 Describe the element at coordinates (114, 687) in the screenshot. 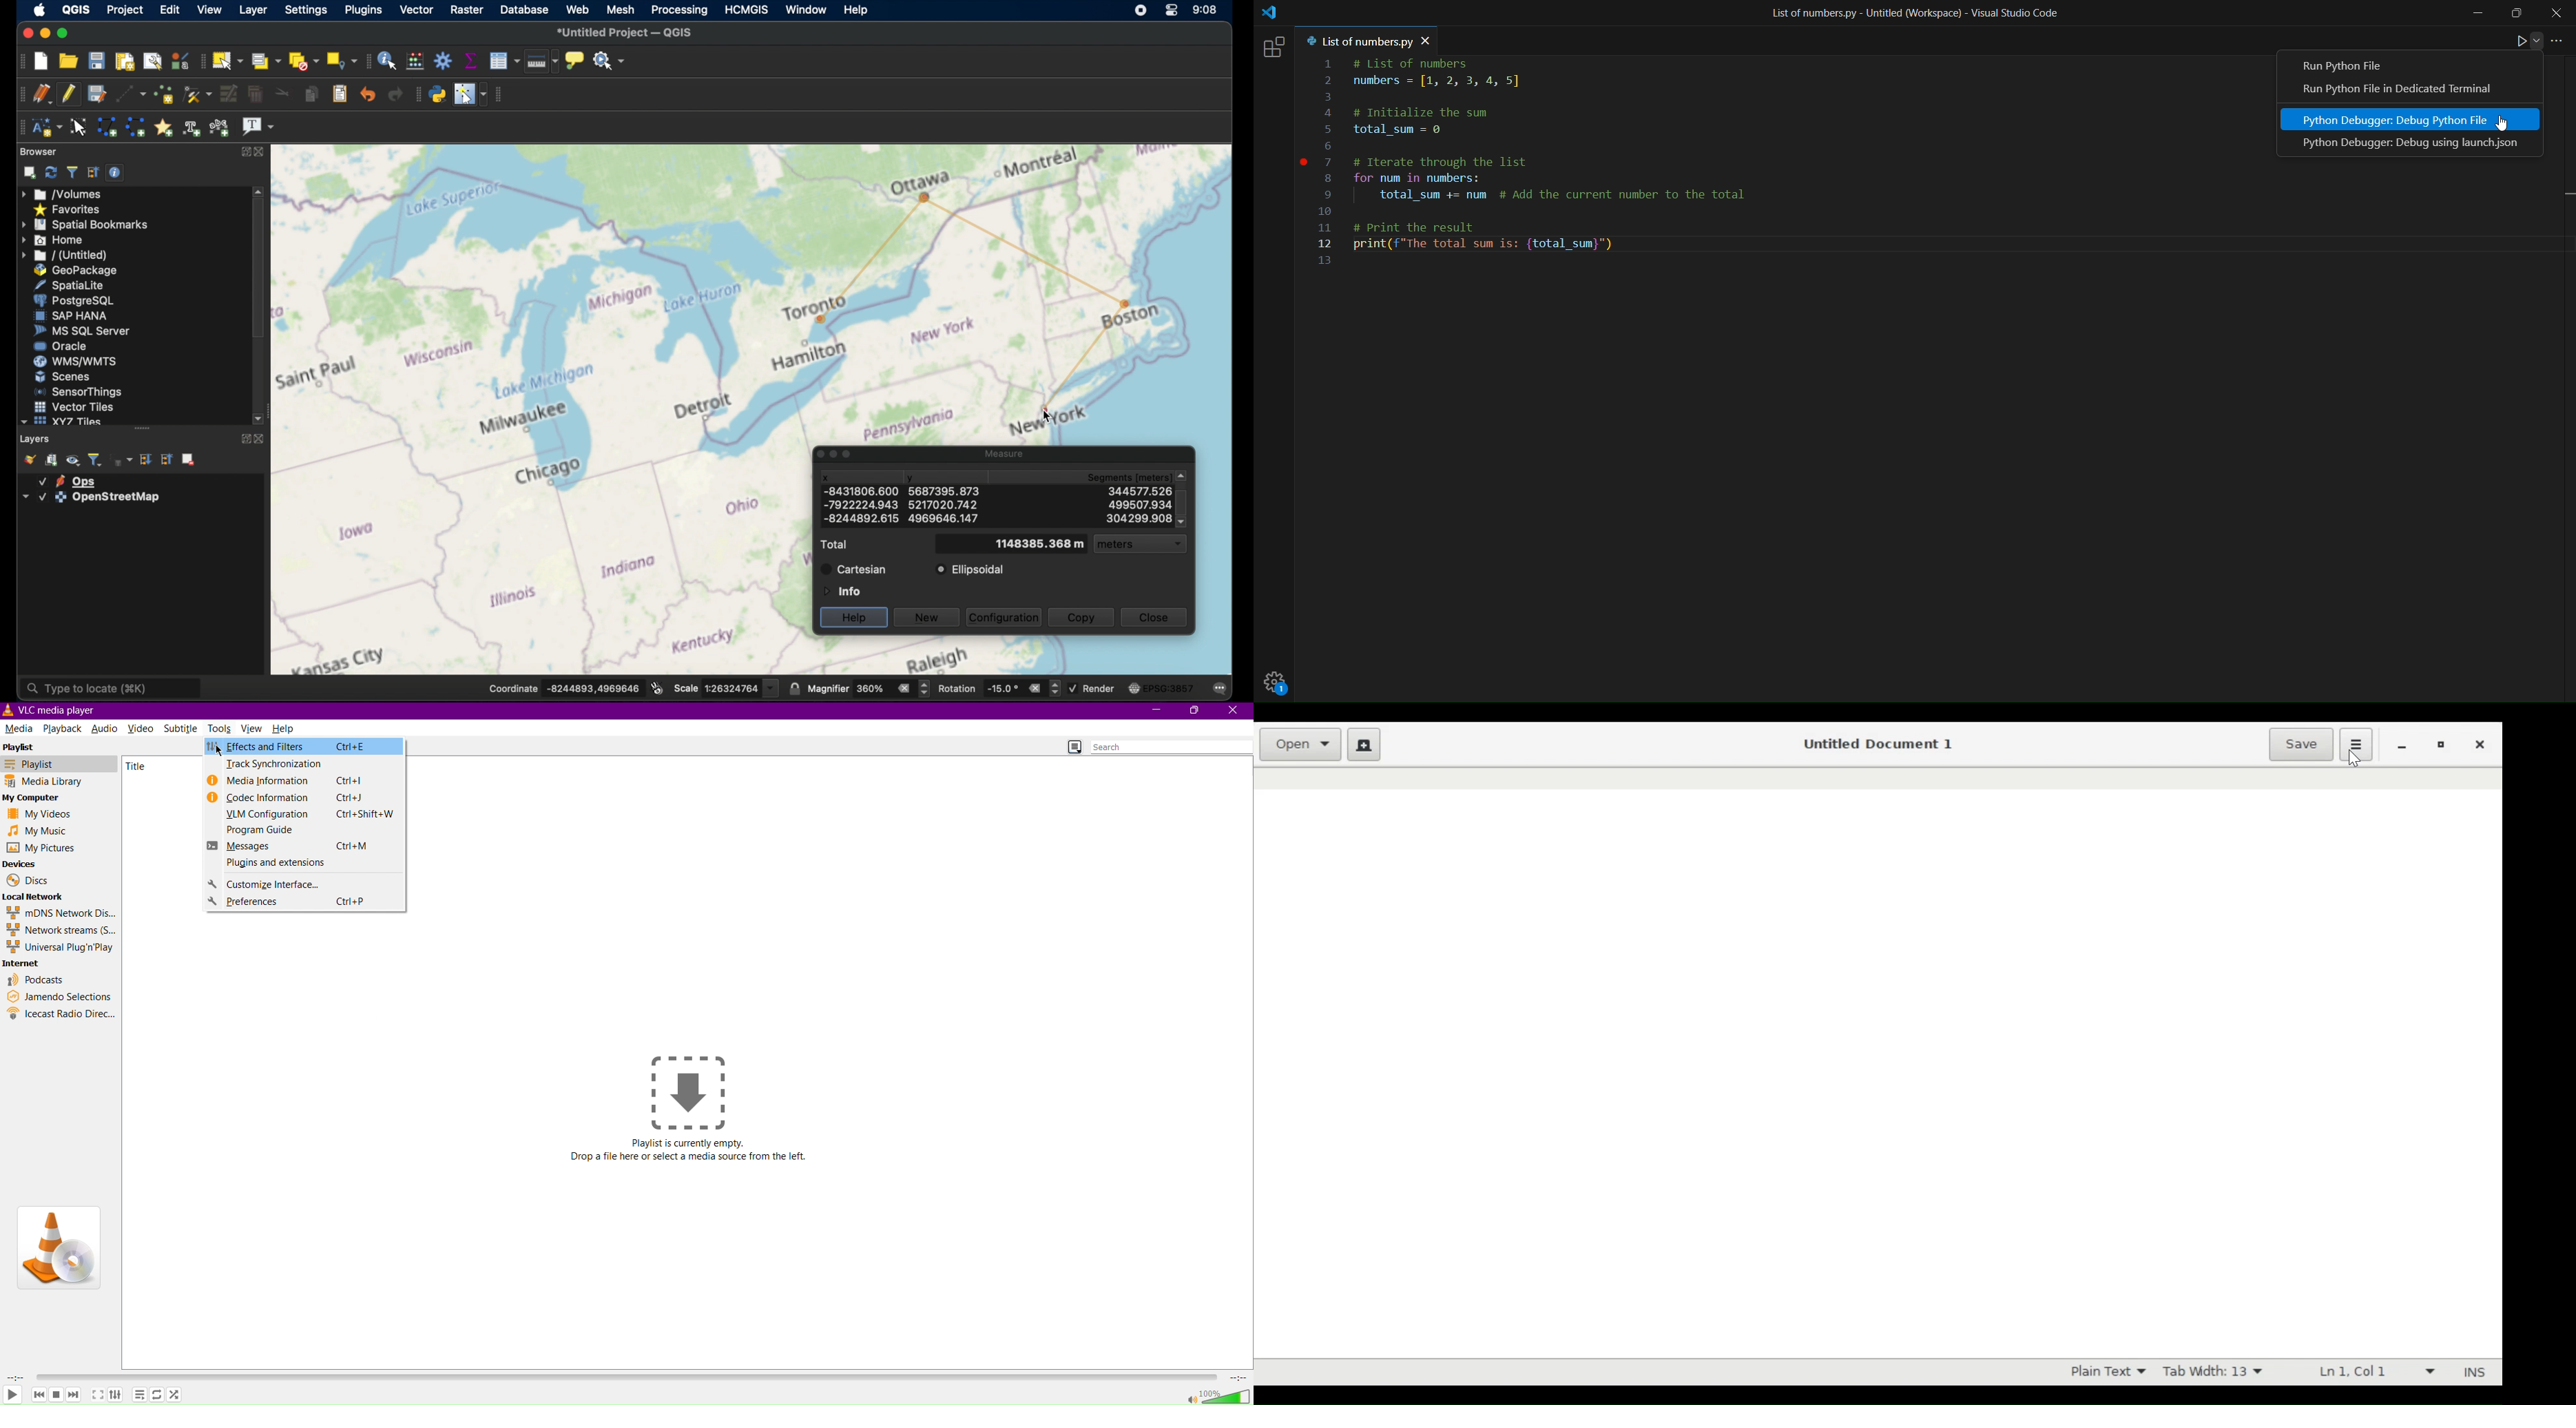

I see `type to locate` at that location.